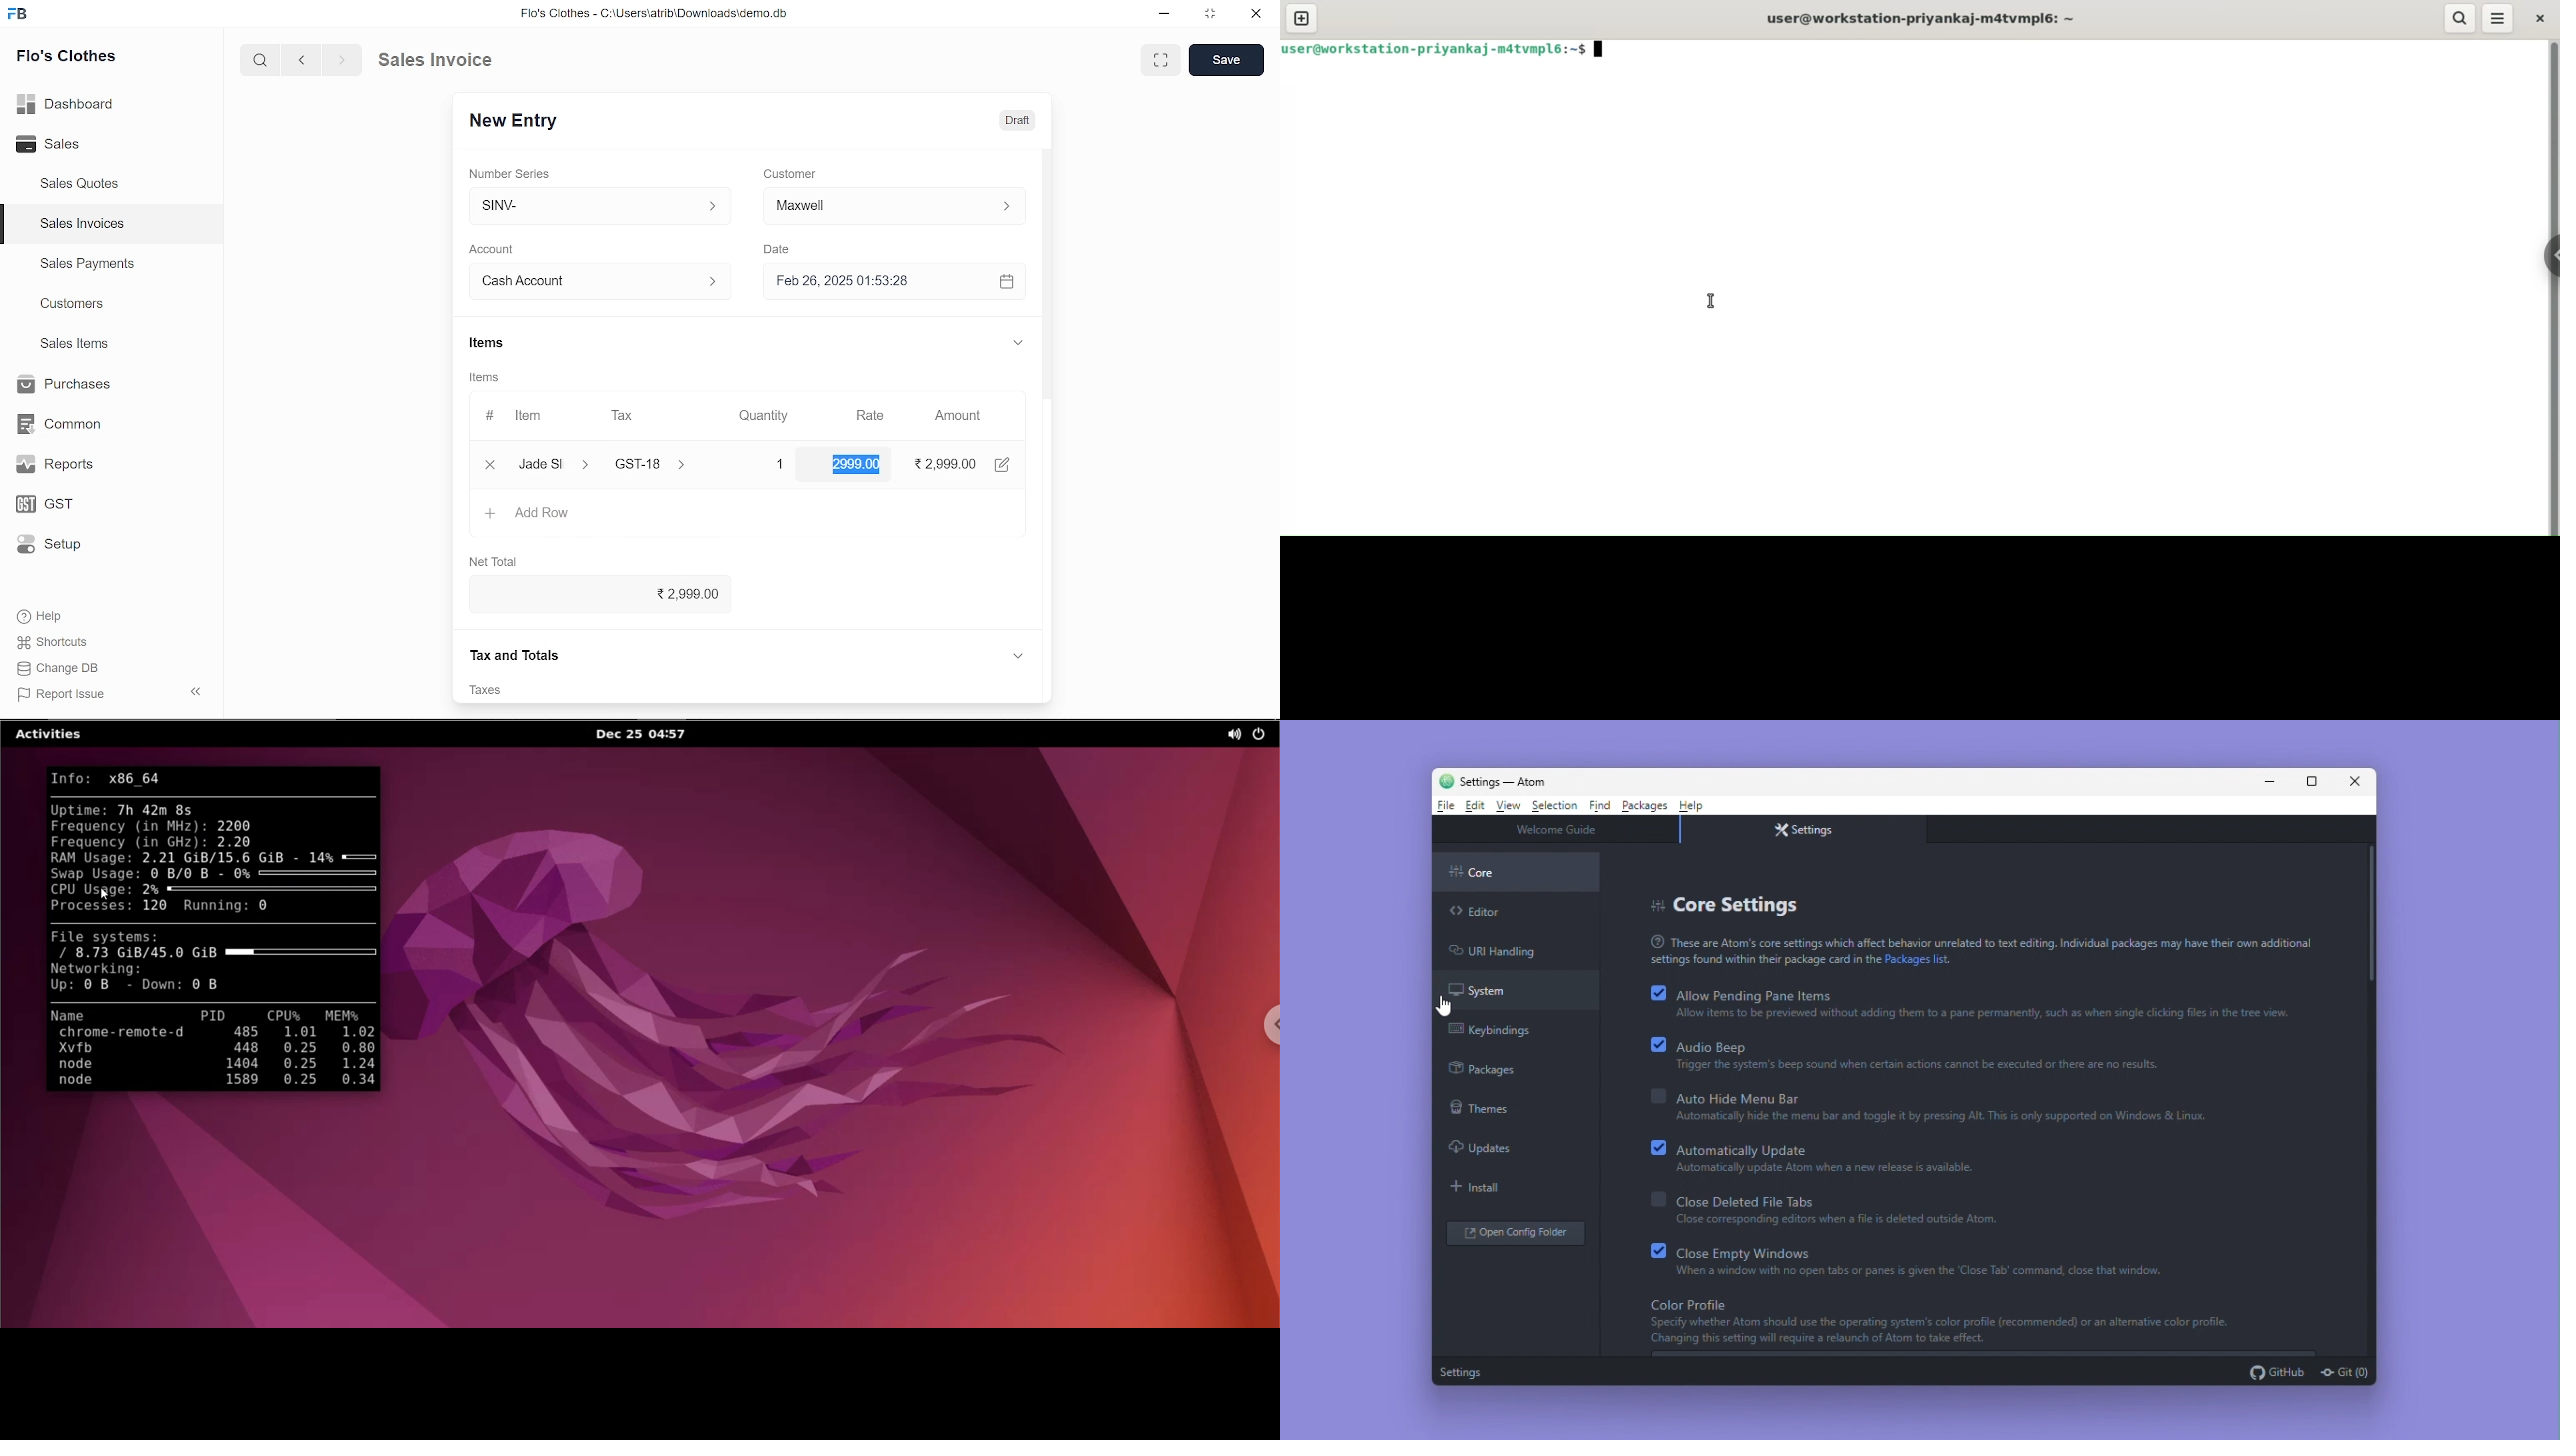  What do you see at coordinates (1812, 830) in the screenshot?
I see `Settings` at bounding box center [1812, 830].